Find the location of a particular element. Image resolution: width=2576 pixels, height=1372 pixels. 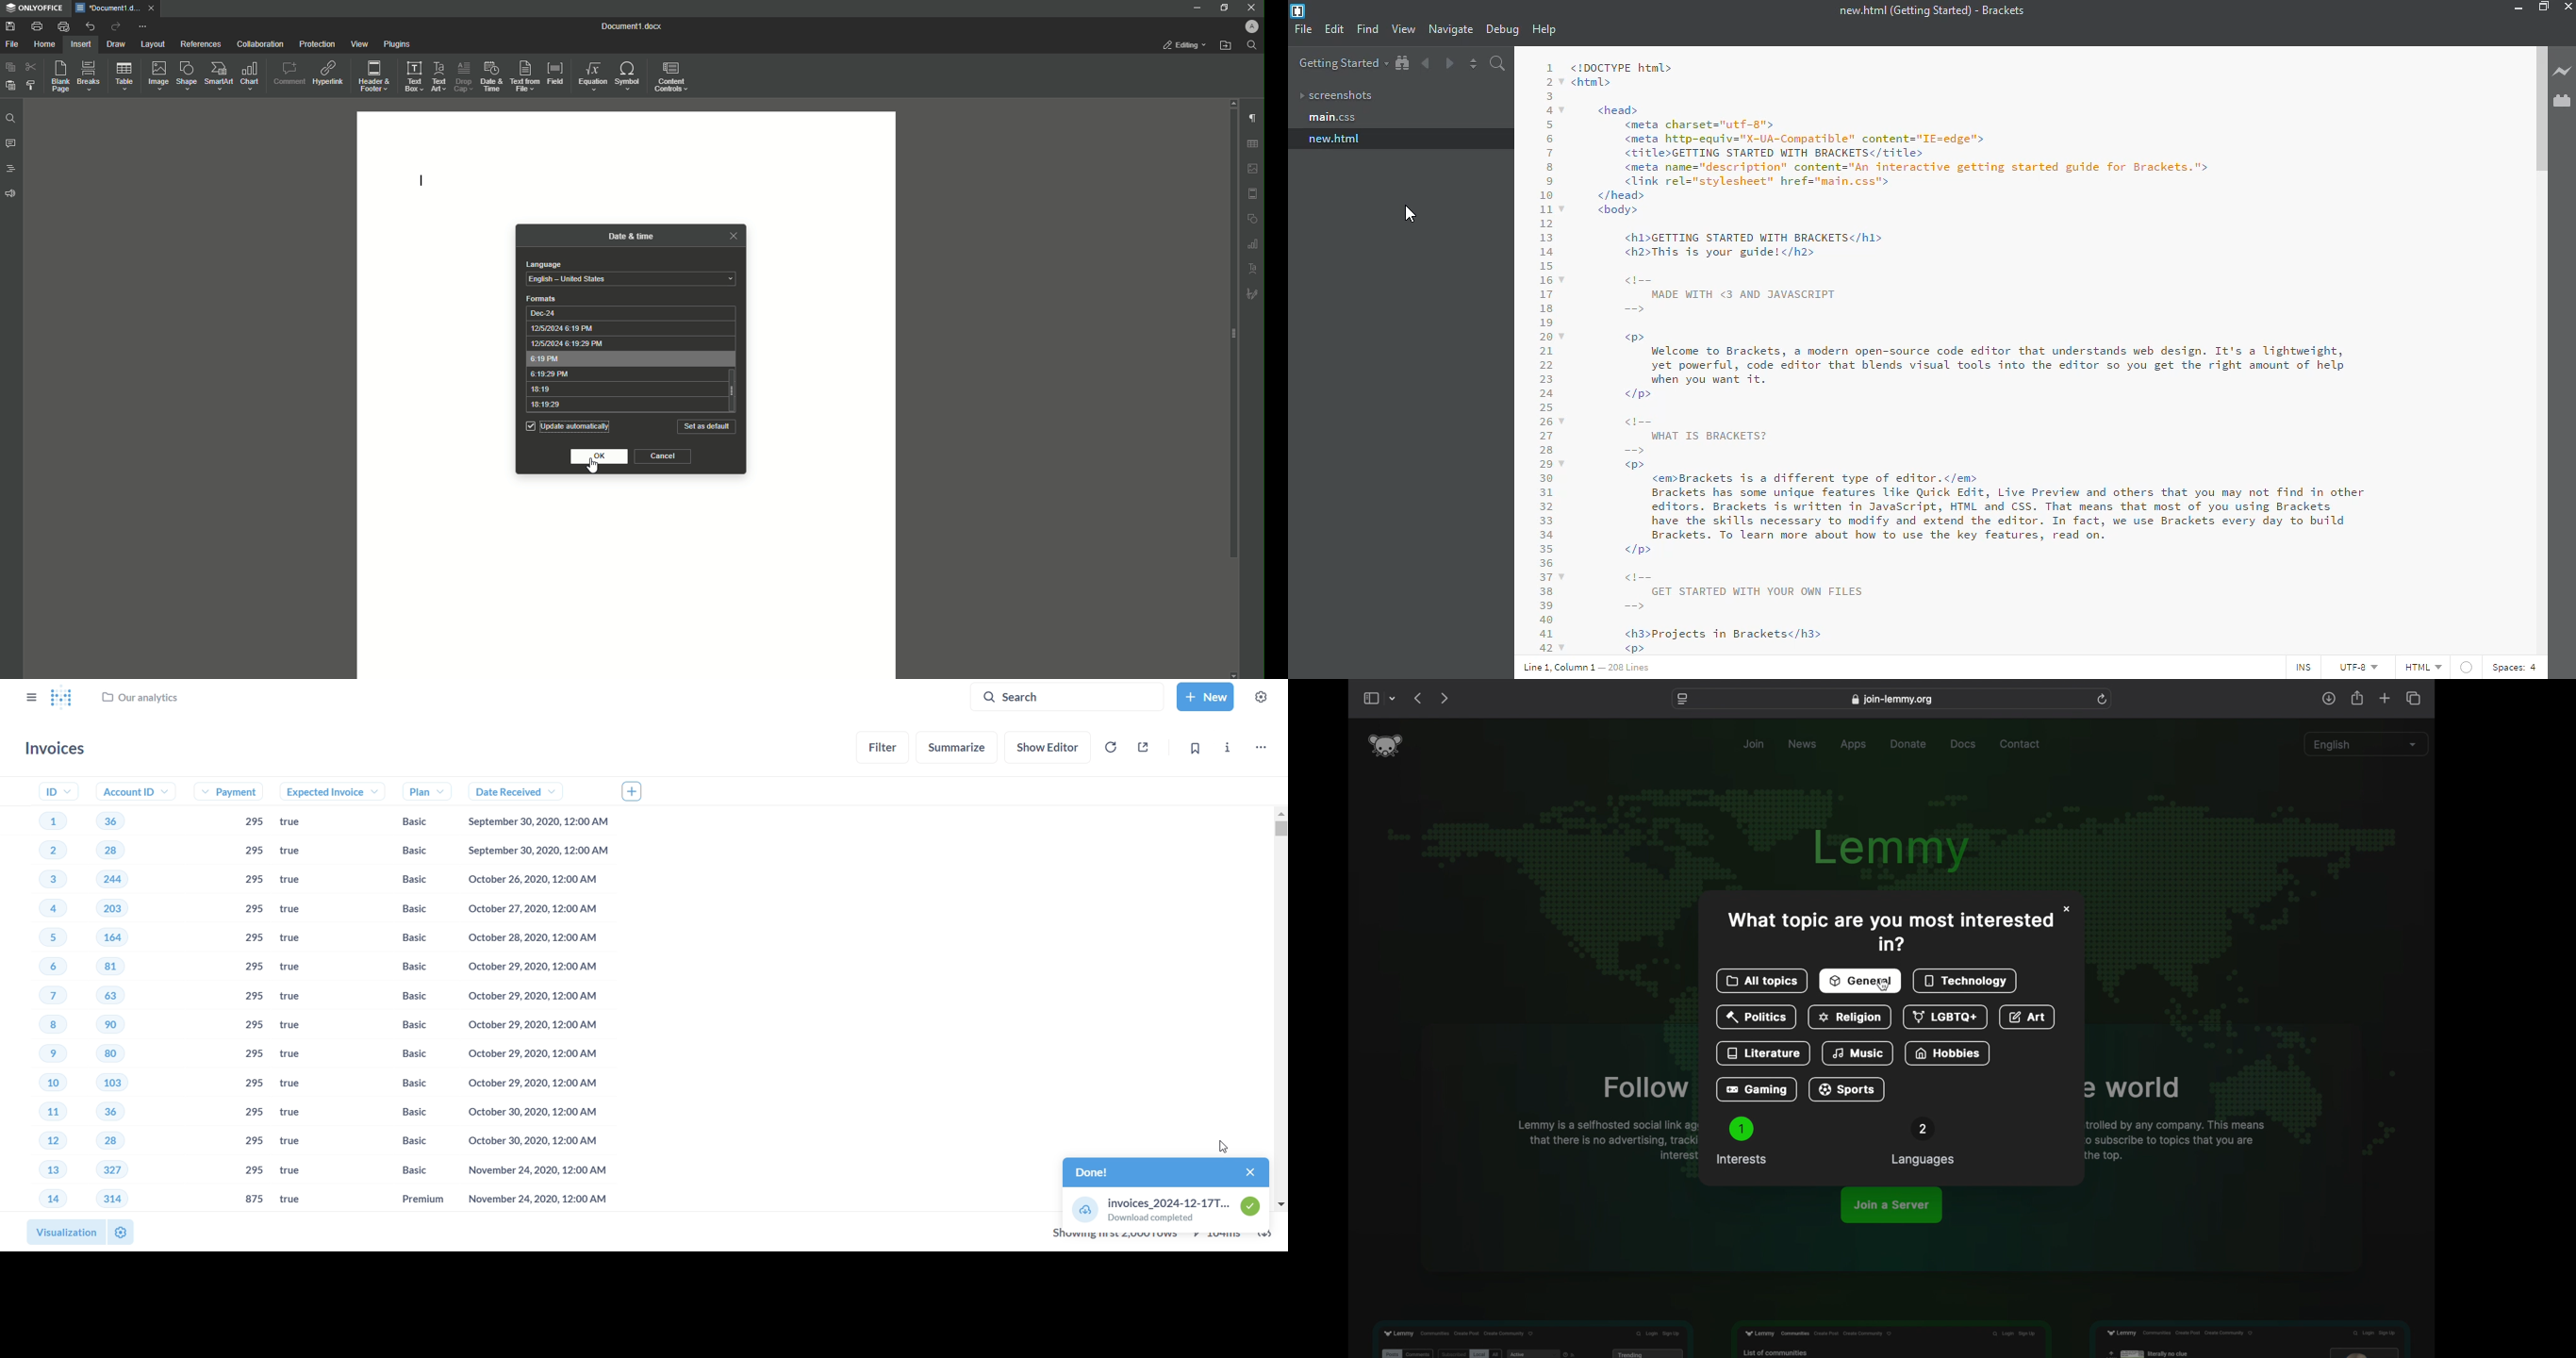

scroll bar is located at coordinates (1232, 334).